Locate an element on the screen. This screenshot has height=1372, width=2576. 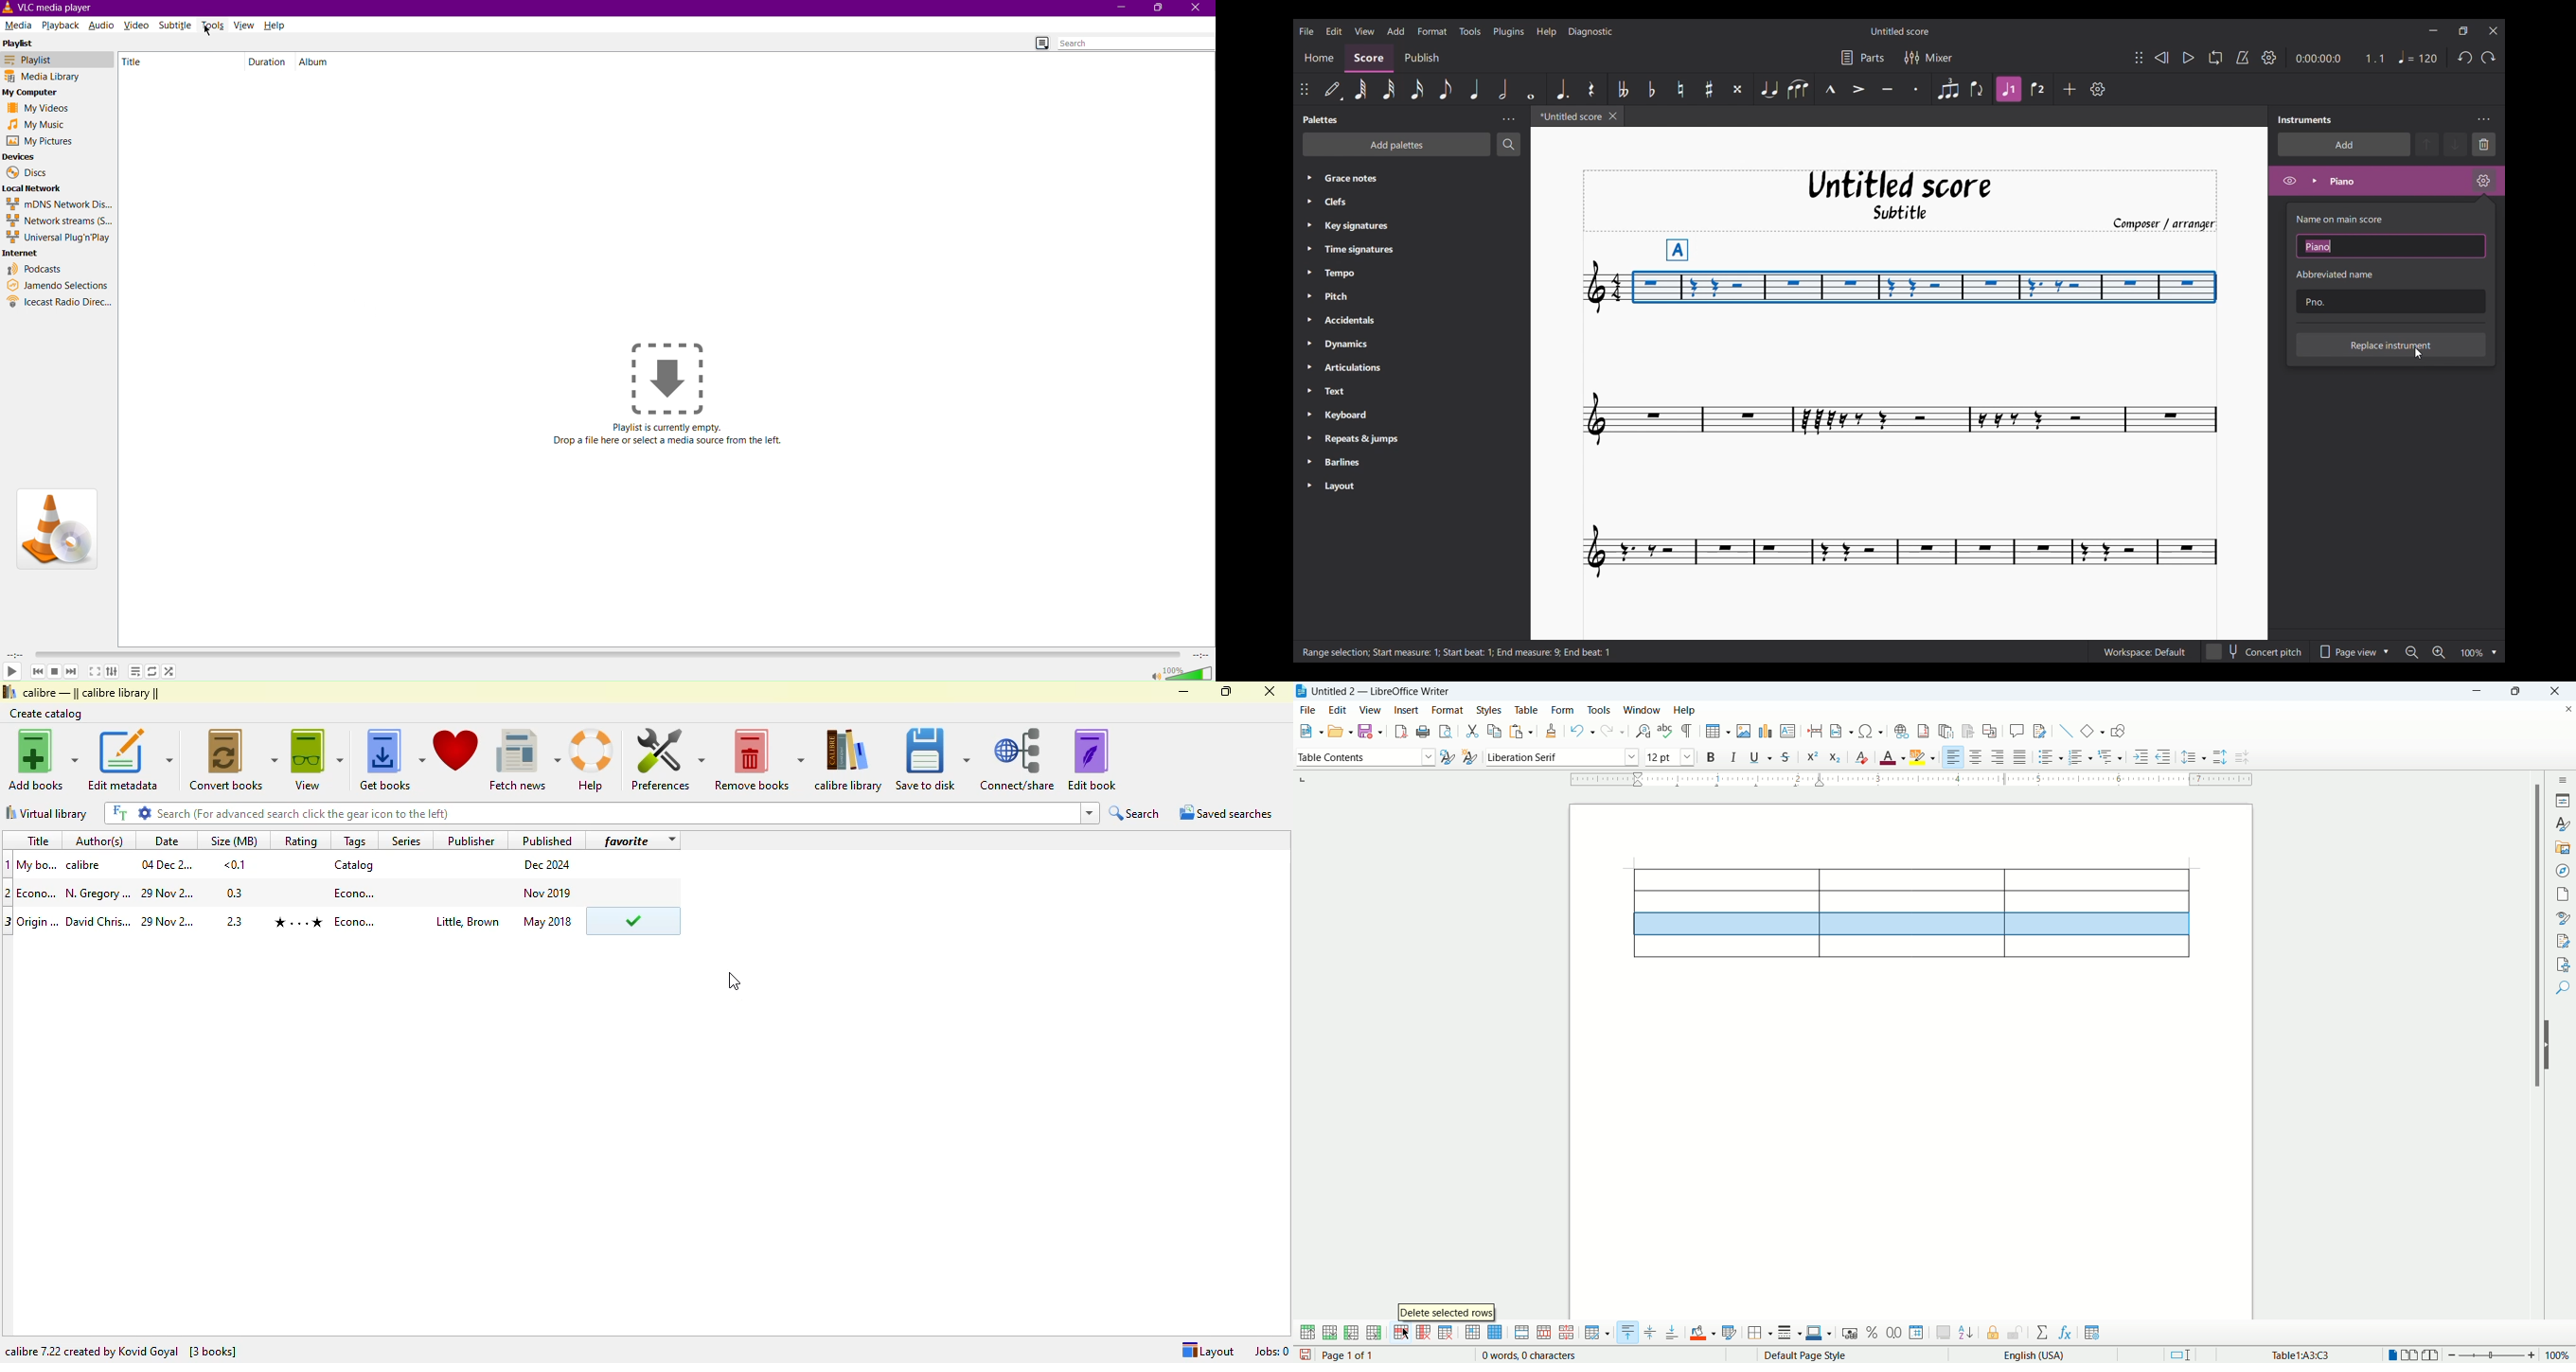
fetch news is located at coordinates (524, 760).